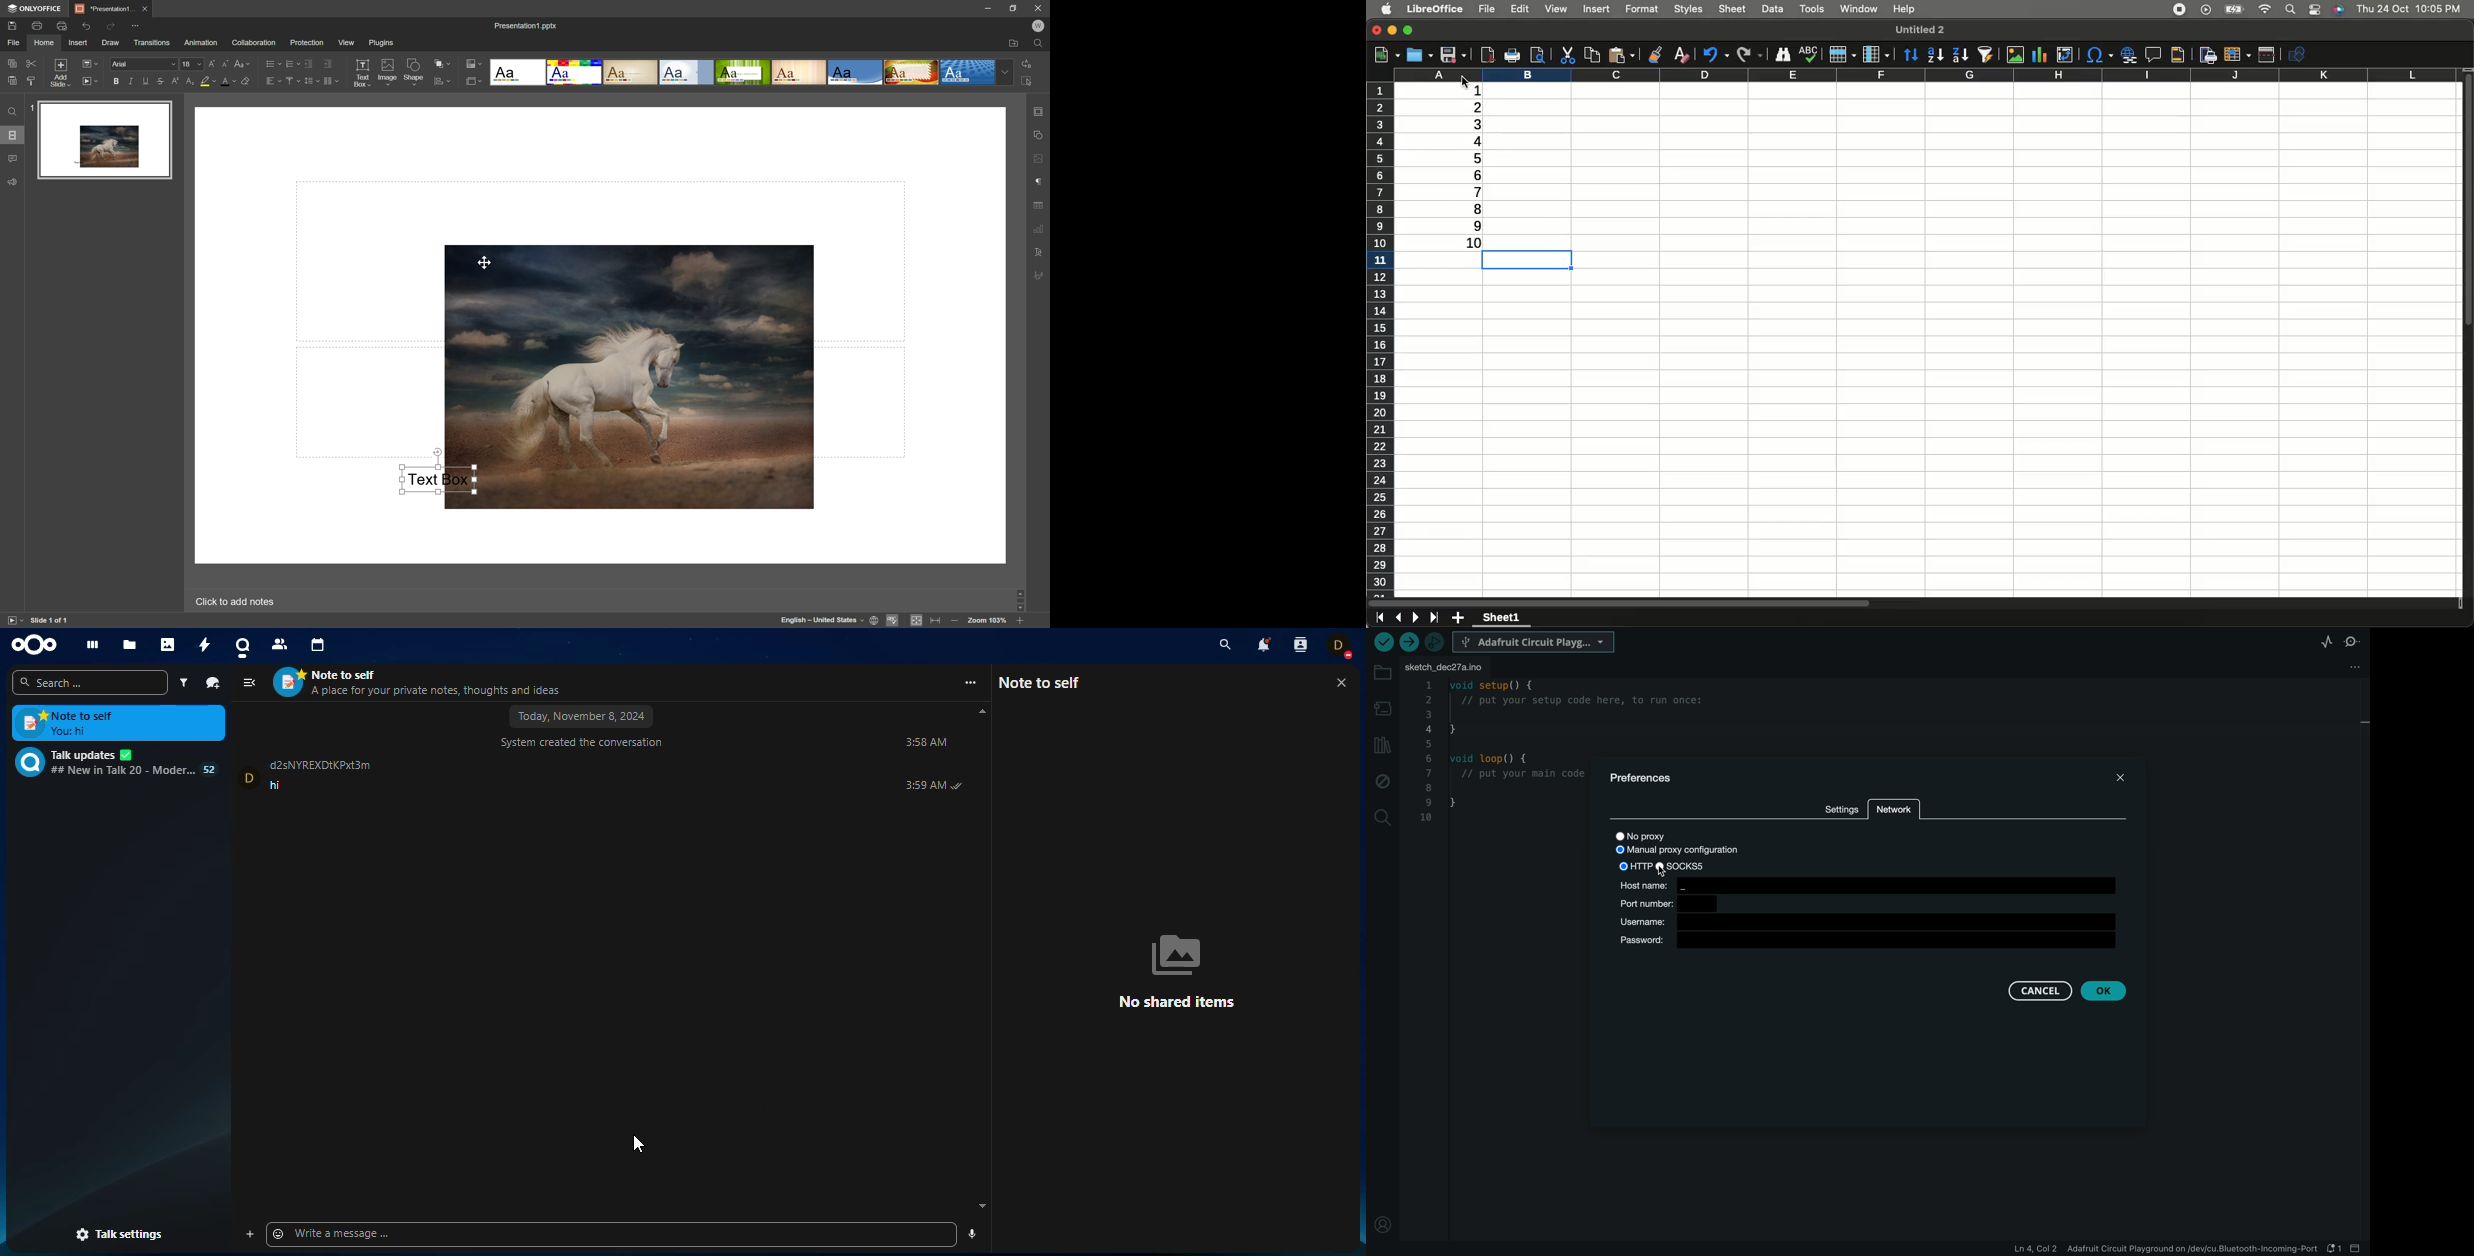  Describe the element at coordinates (1657, 53) in the screenshot. I see `Clone formatting` at that location.